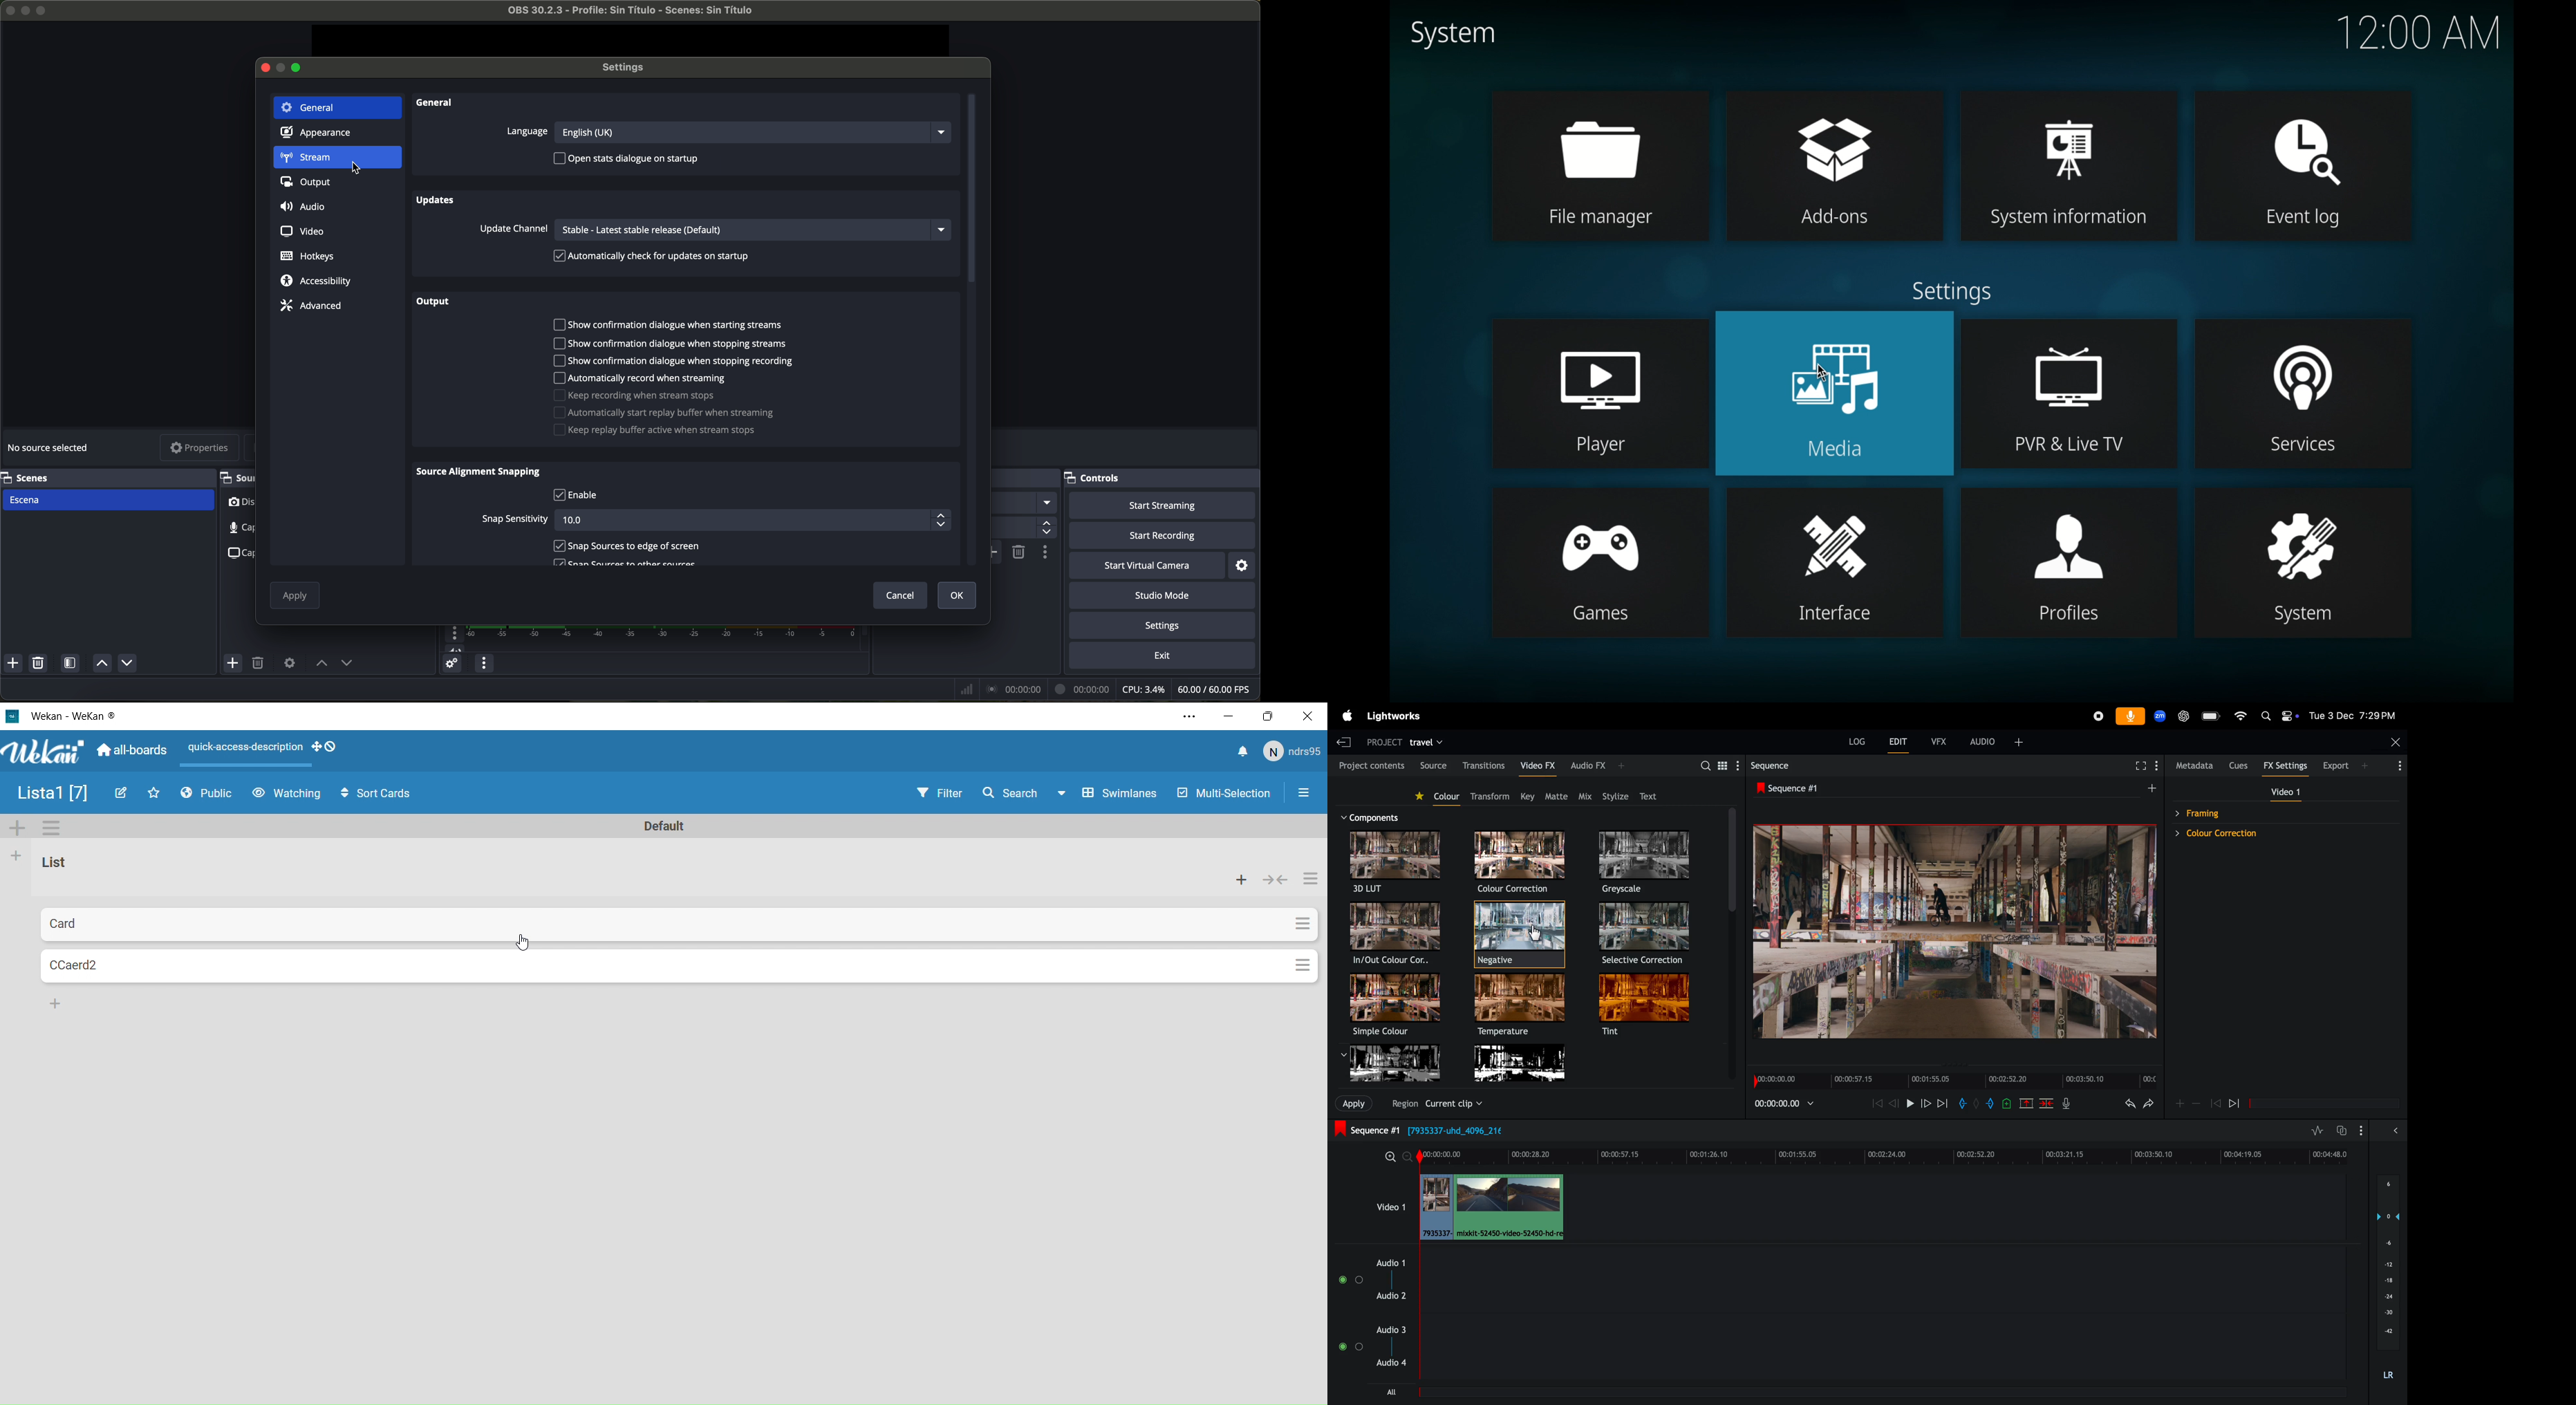 This screenshot has height=1428, width=2576. I want to click on toggle auto track sync, so click(2350, 1127).